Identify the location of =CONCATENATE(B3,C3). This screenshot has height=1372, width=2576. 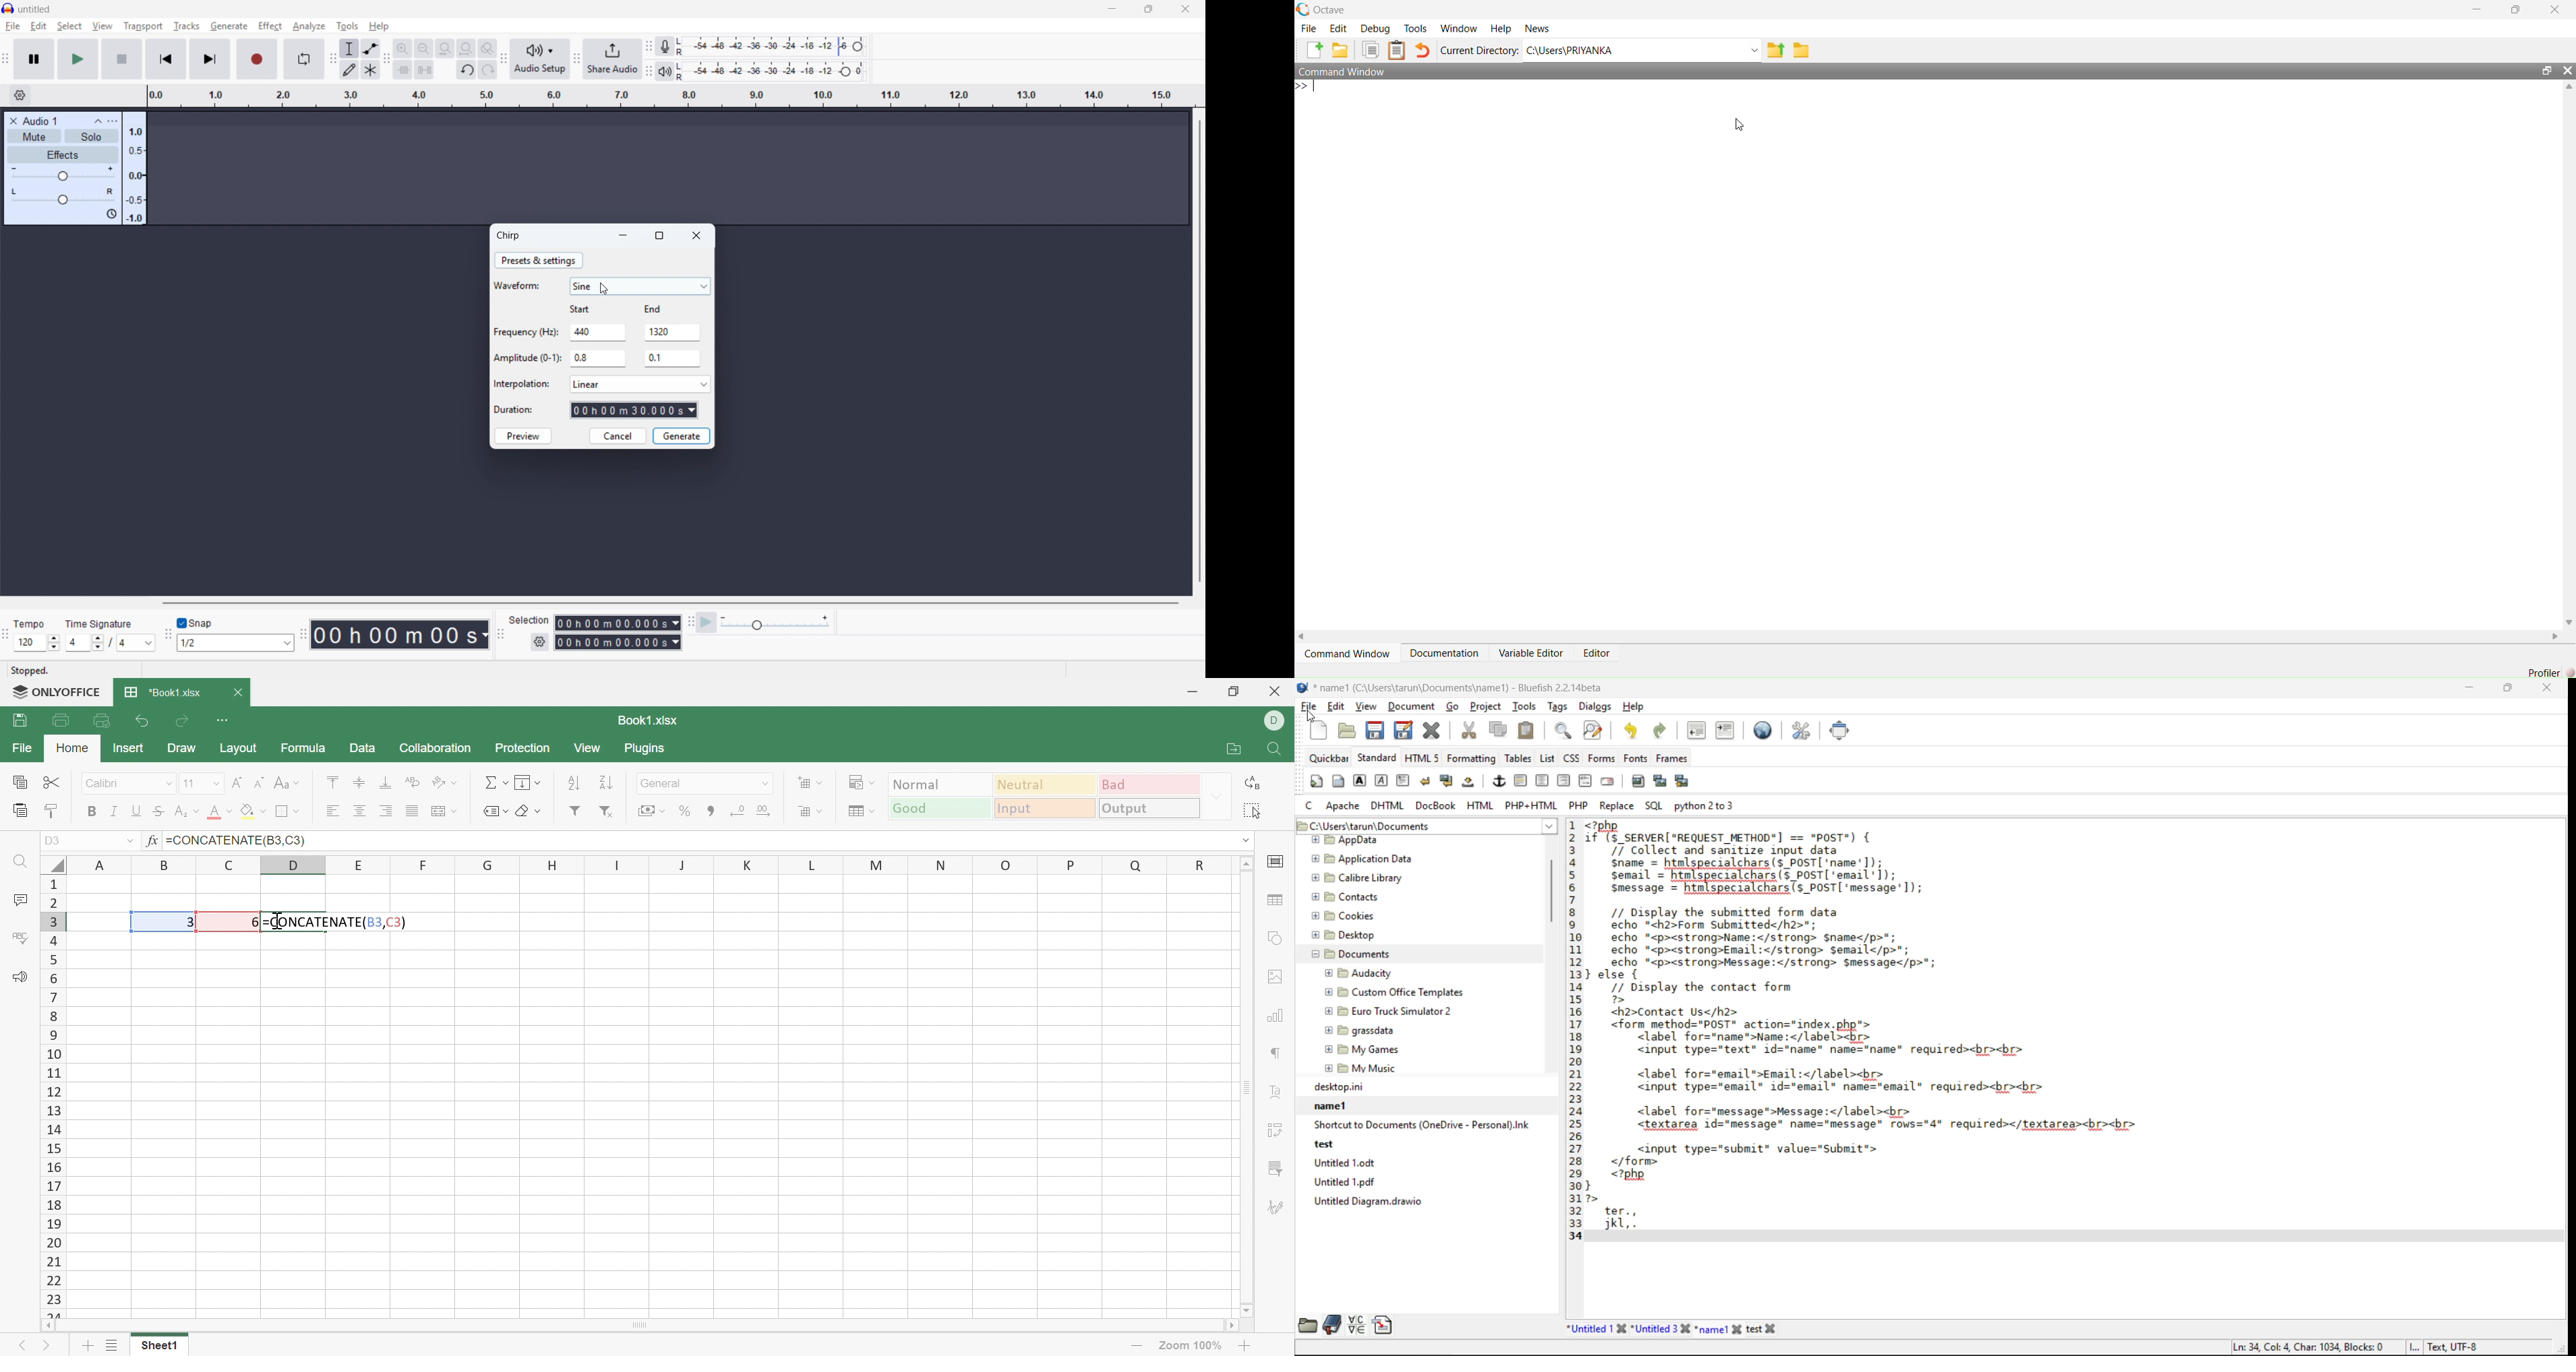
(334, 922).